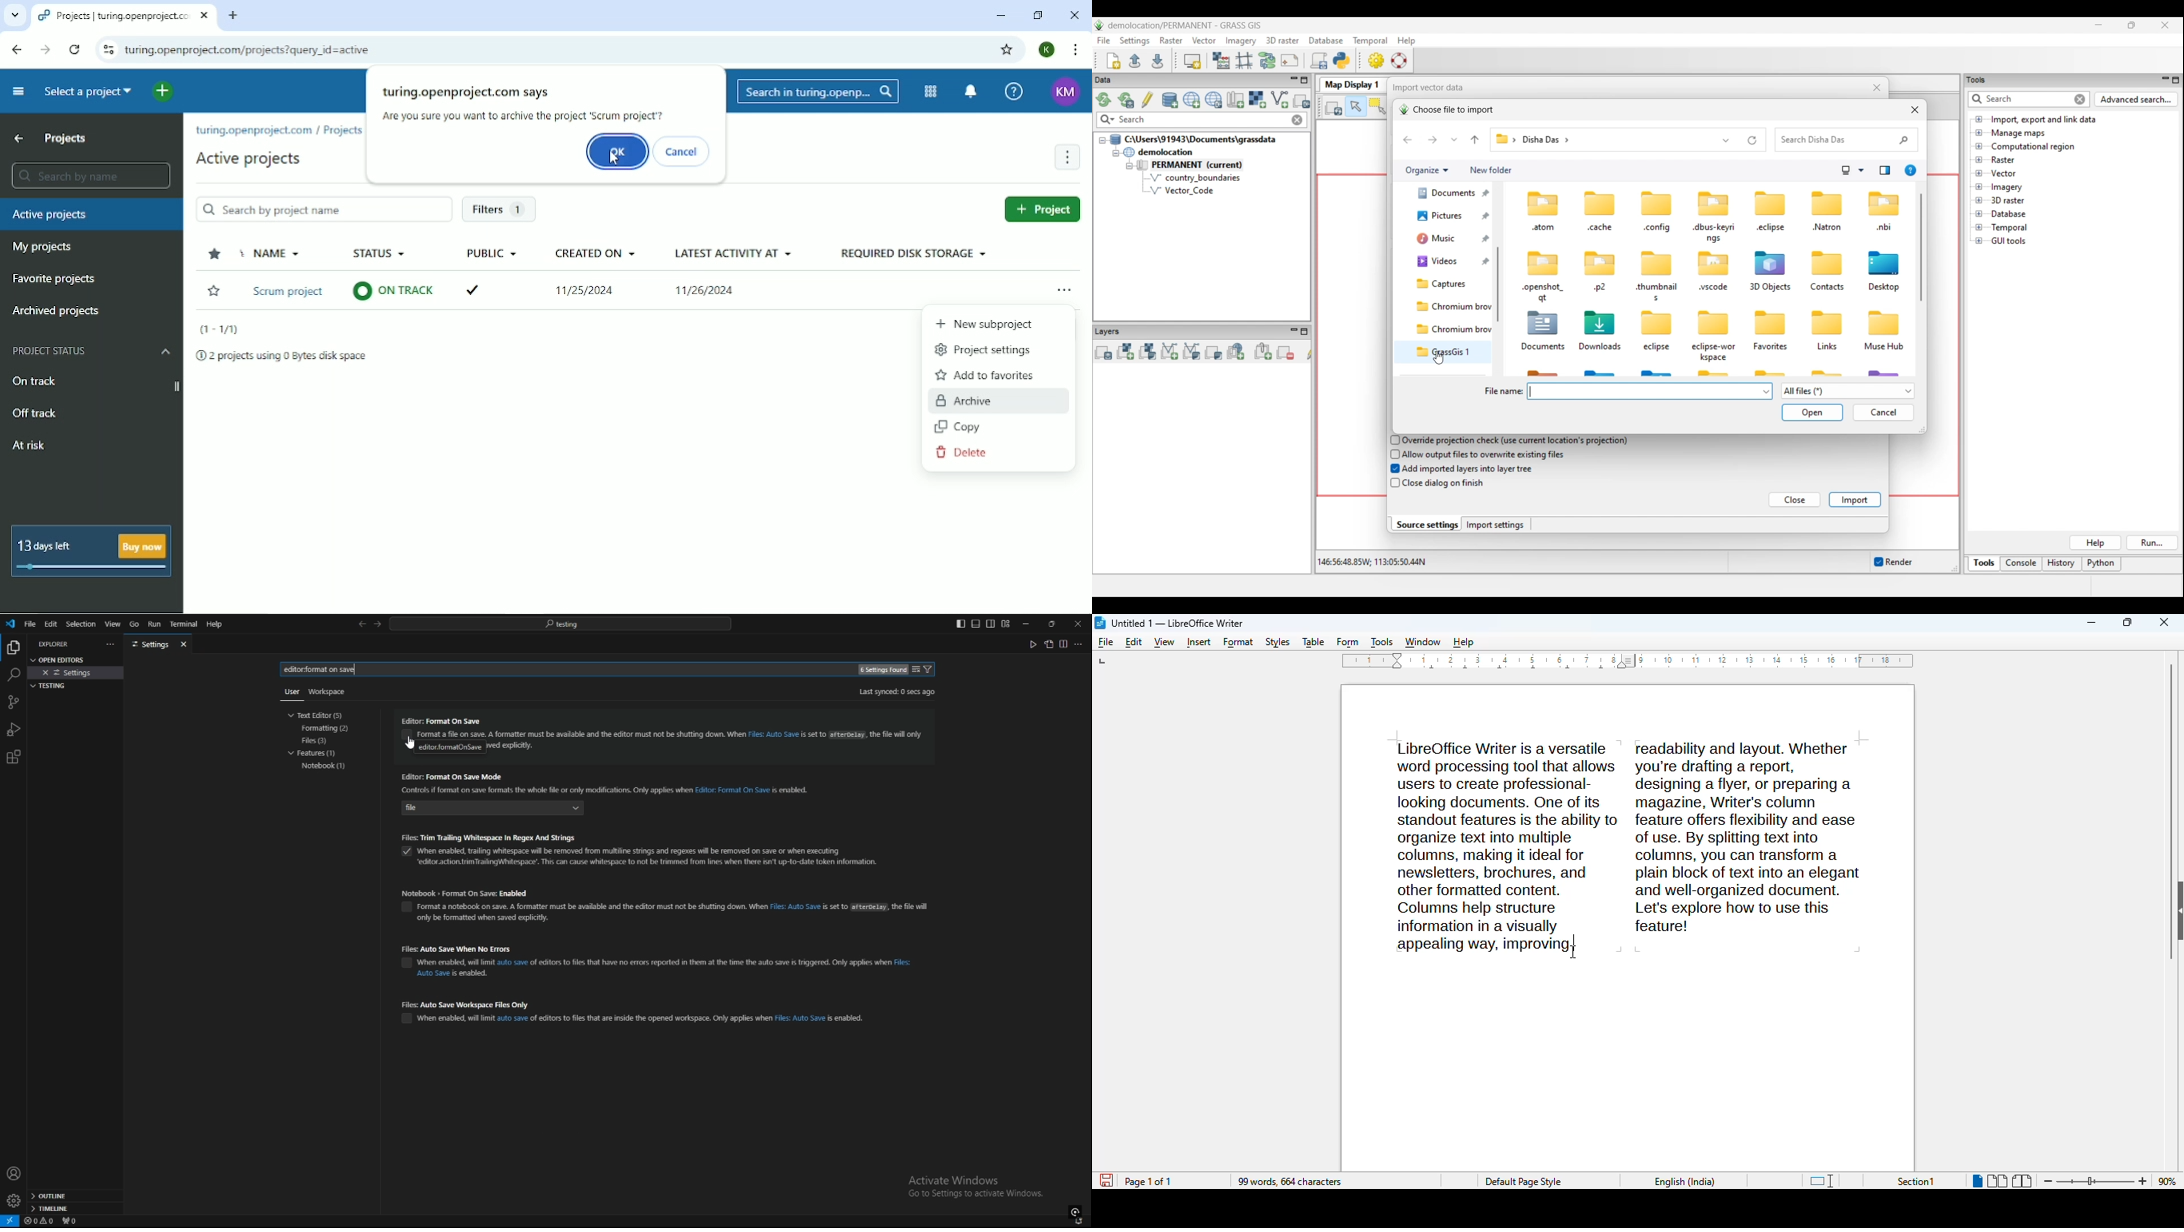  What do you see at coordinates (1126, 351) in the screenshot?
I see `Add raster map layer` at bounding box center [1126, 351].